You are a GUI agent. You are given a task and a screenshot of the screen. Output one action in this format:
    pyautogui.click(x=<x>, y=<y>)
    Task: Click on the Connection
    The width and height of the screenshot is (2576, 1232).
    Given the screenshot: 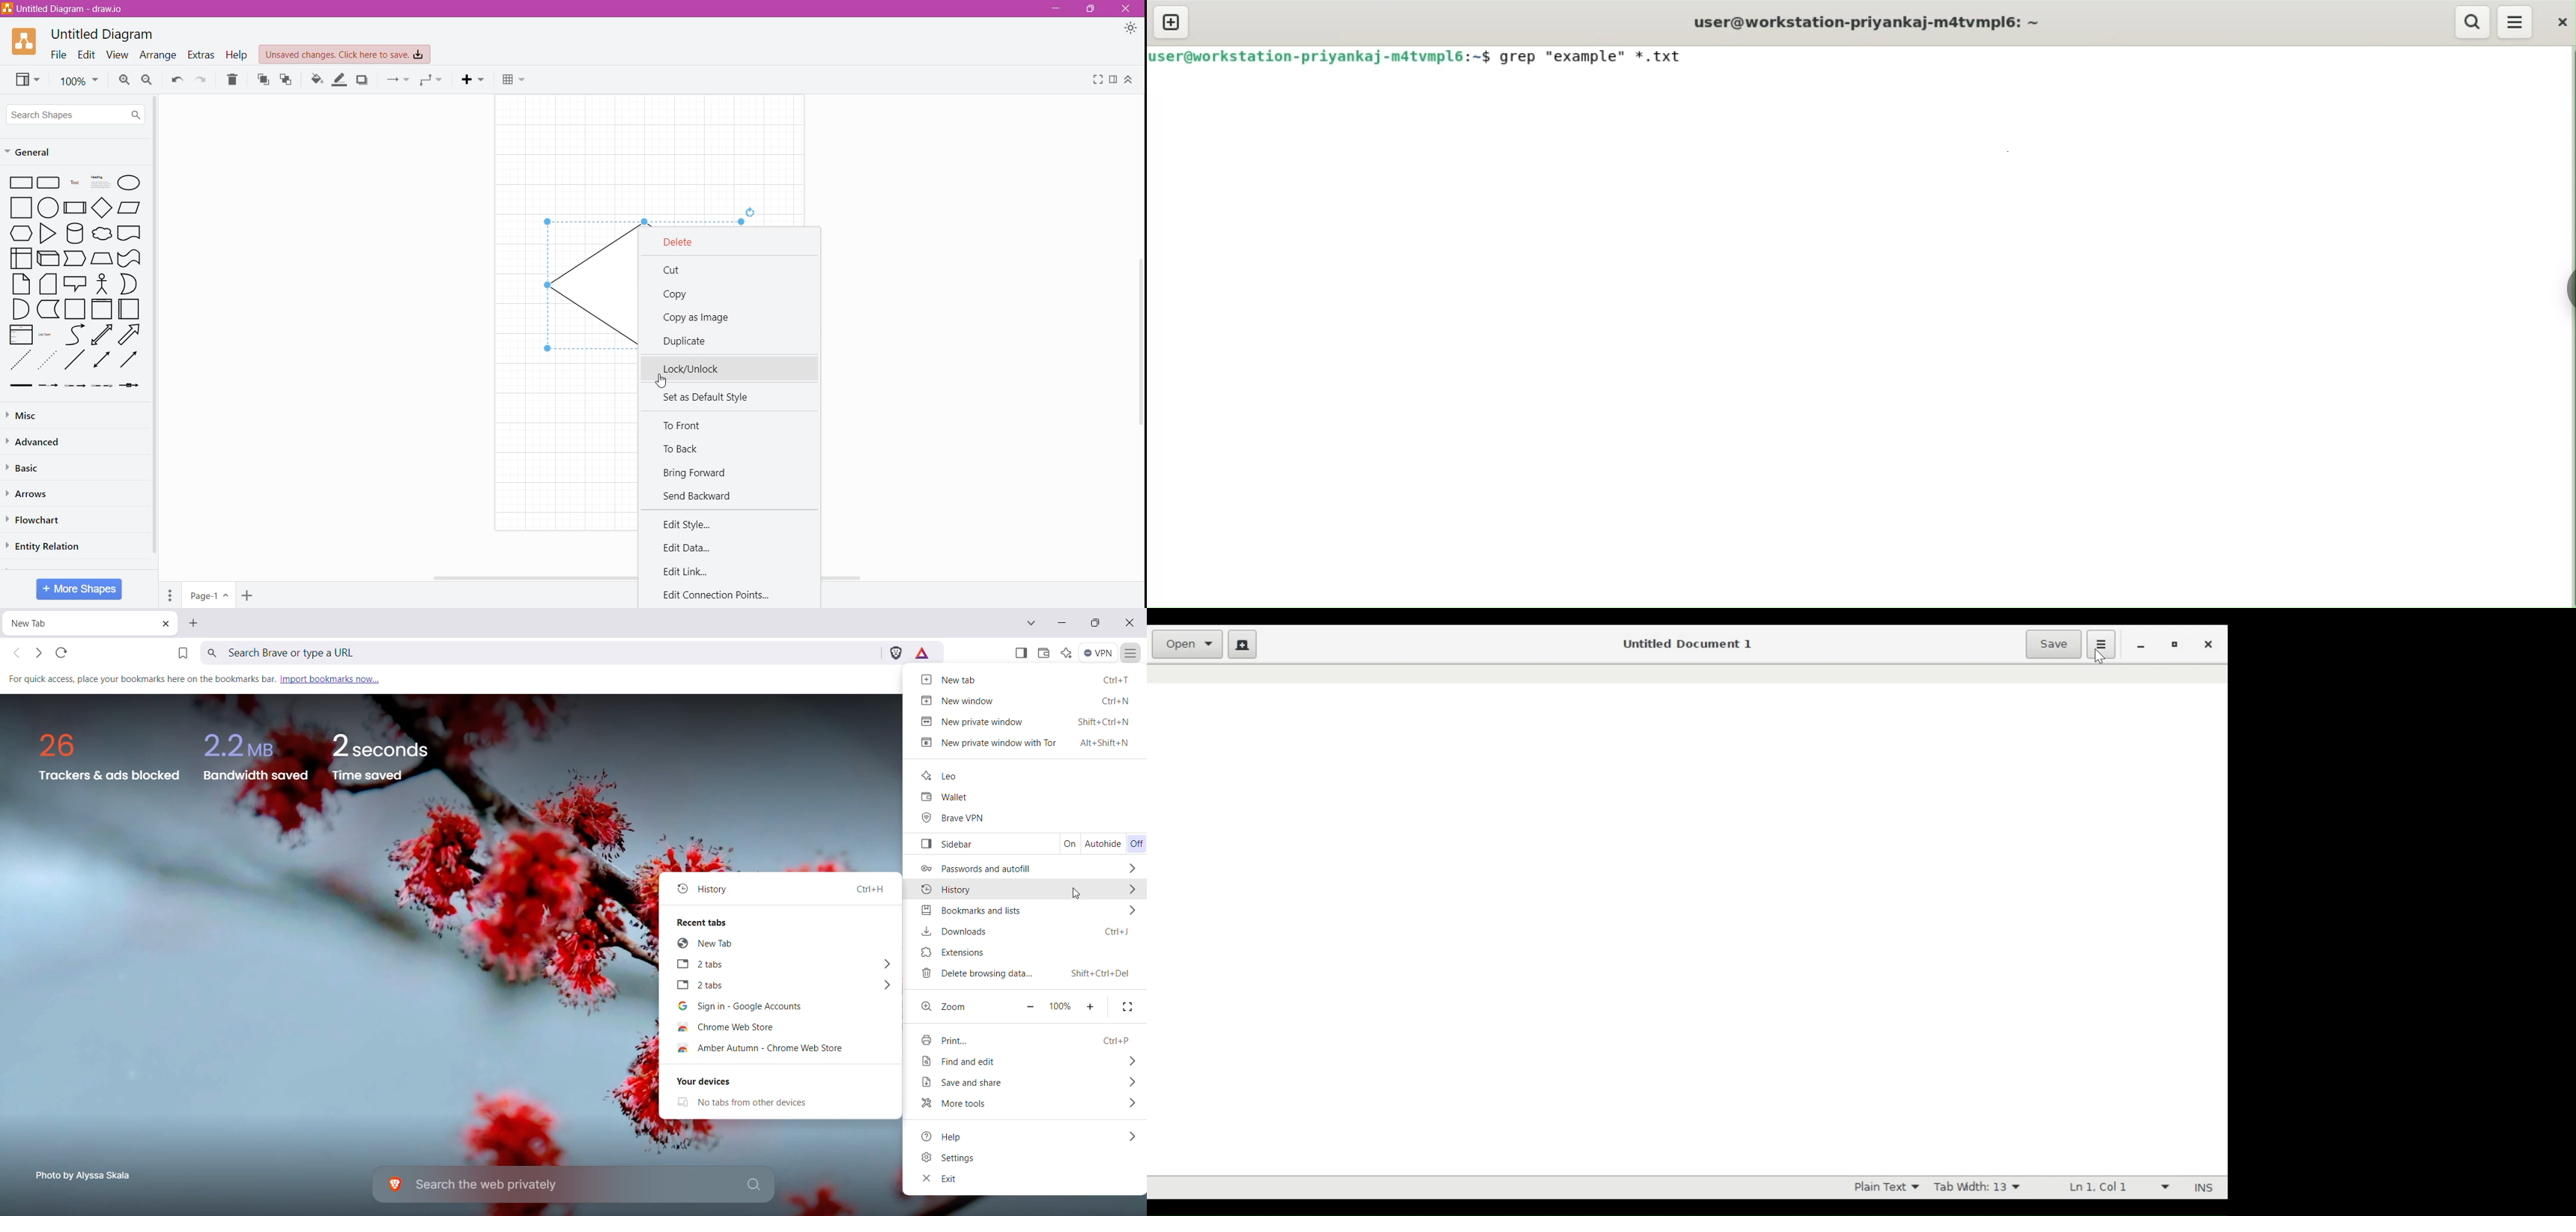 What is the action you would take?
    pyautogui.click(x=398, y=79)
    